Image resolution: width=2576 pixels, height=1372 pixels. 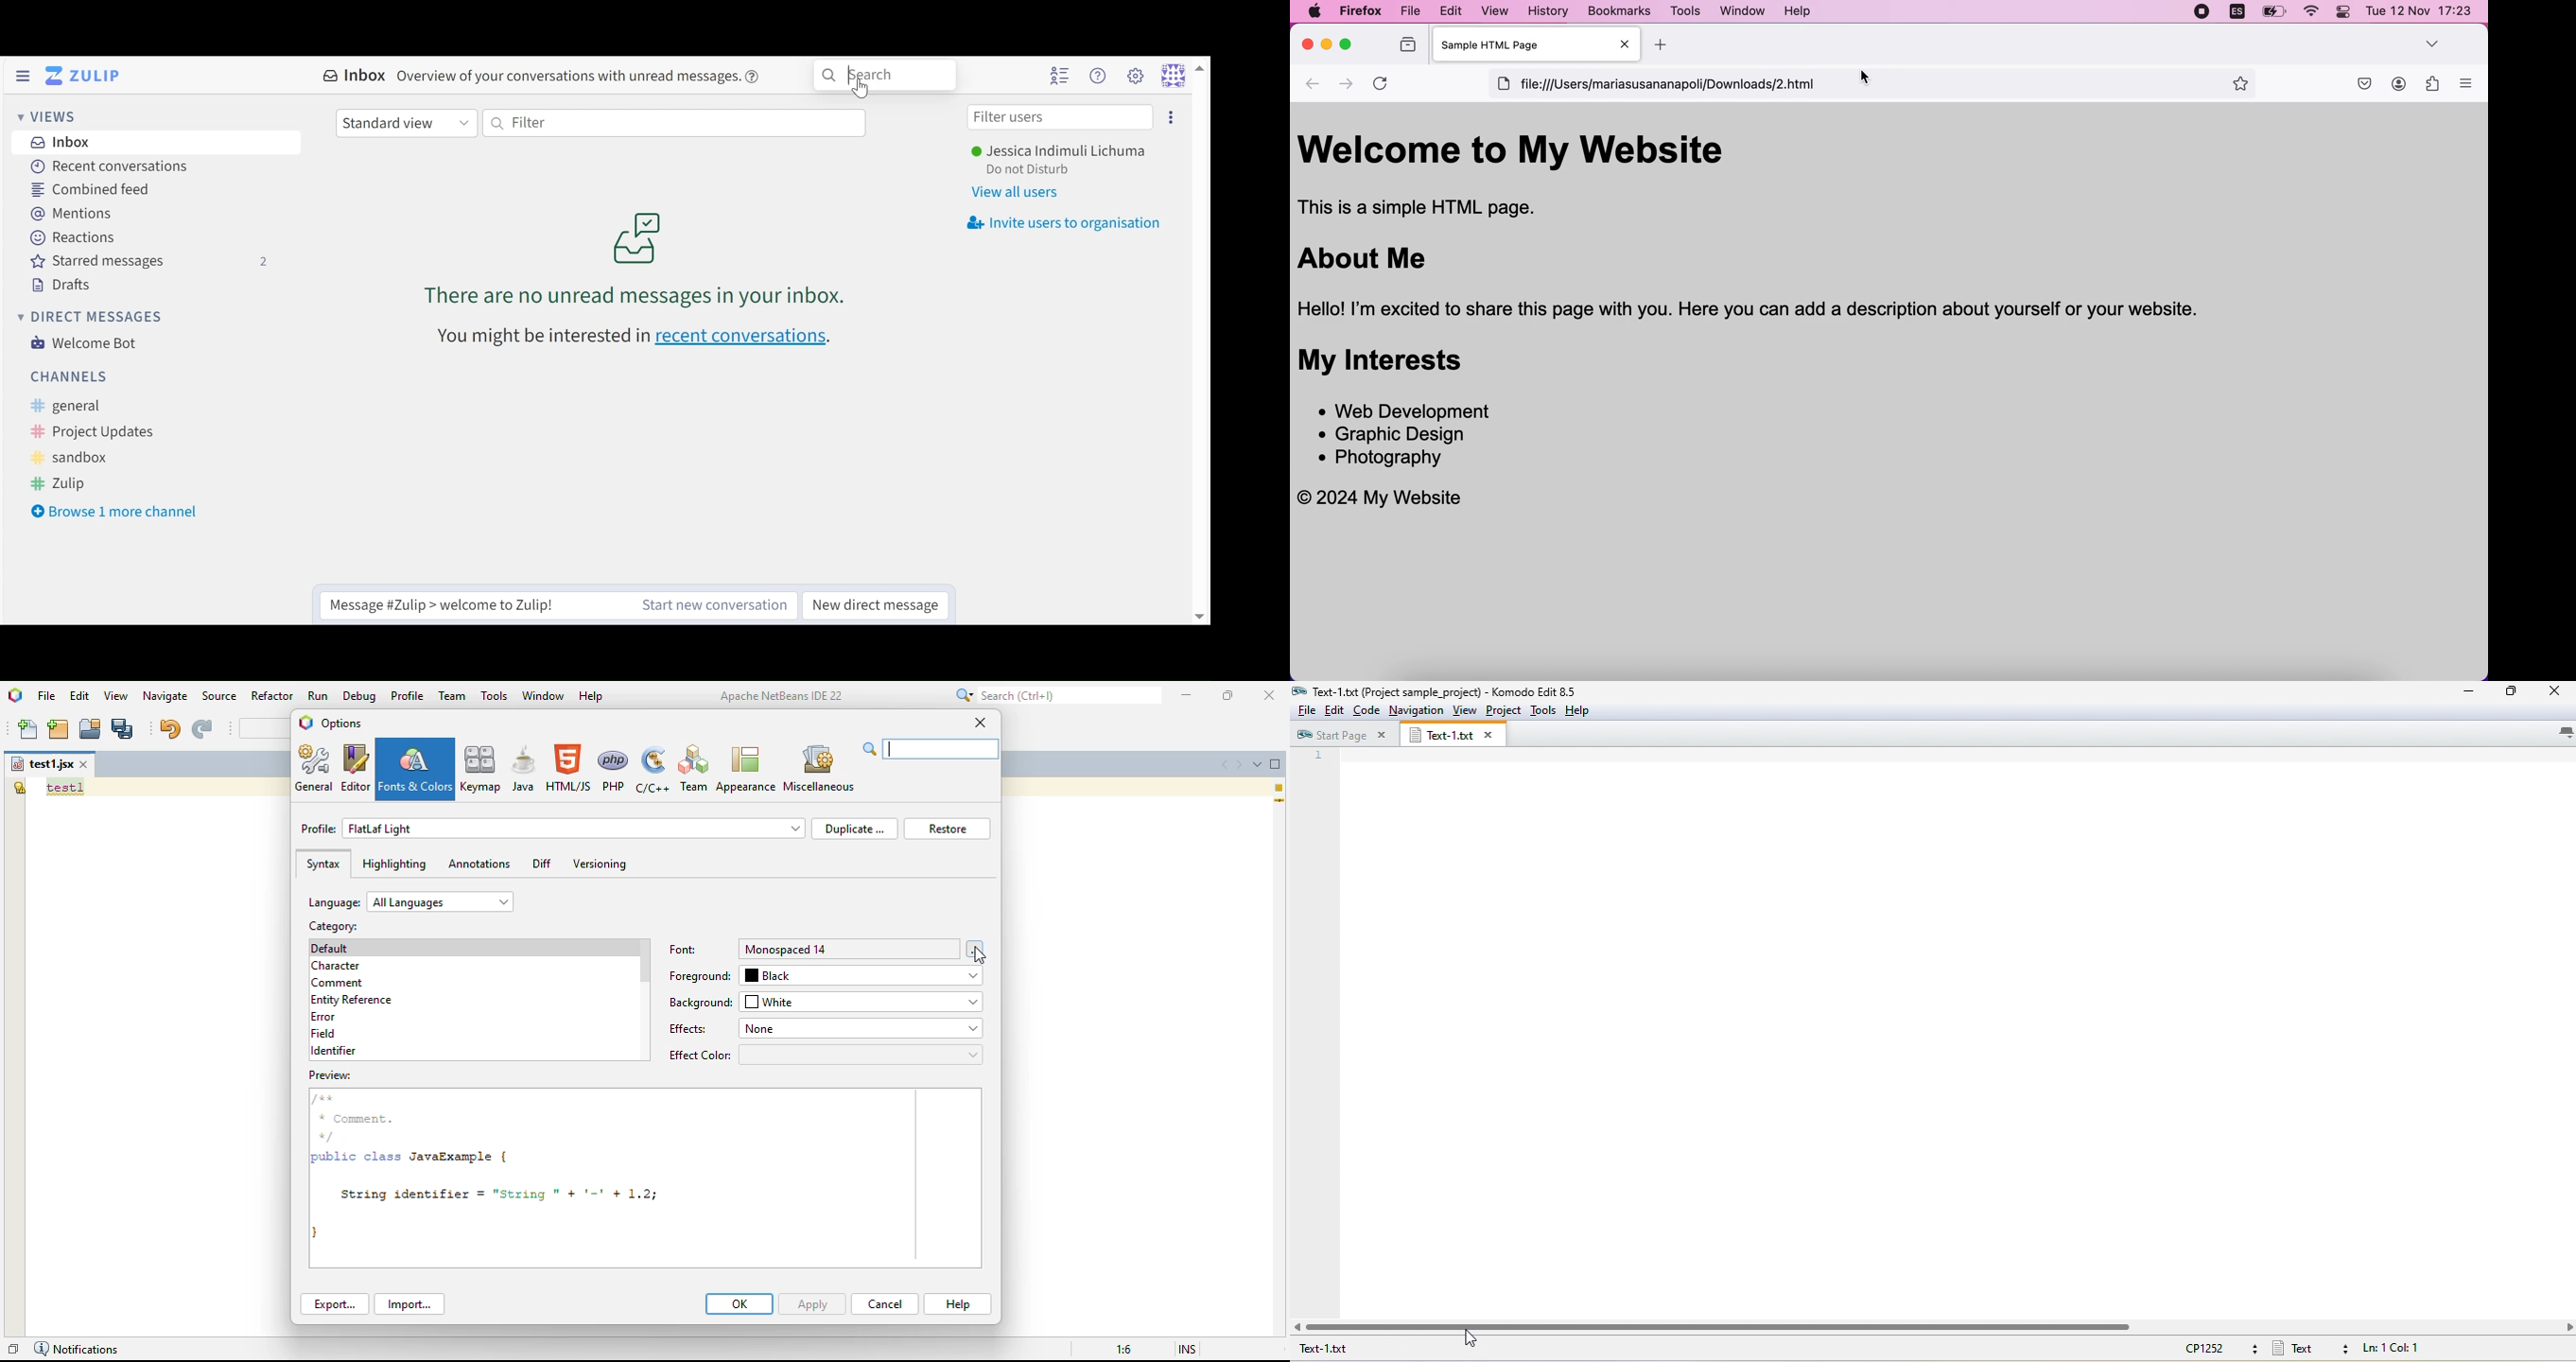 What do you see at coordinates (1503, 711) in the screenshot?
I see `project` at bounding box center [1503, 711].